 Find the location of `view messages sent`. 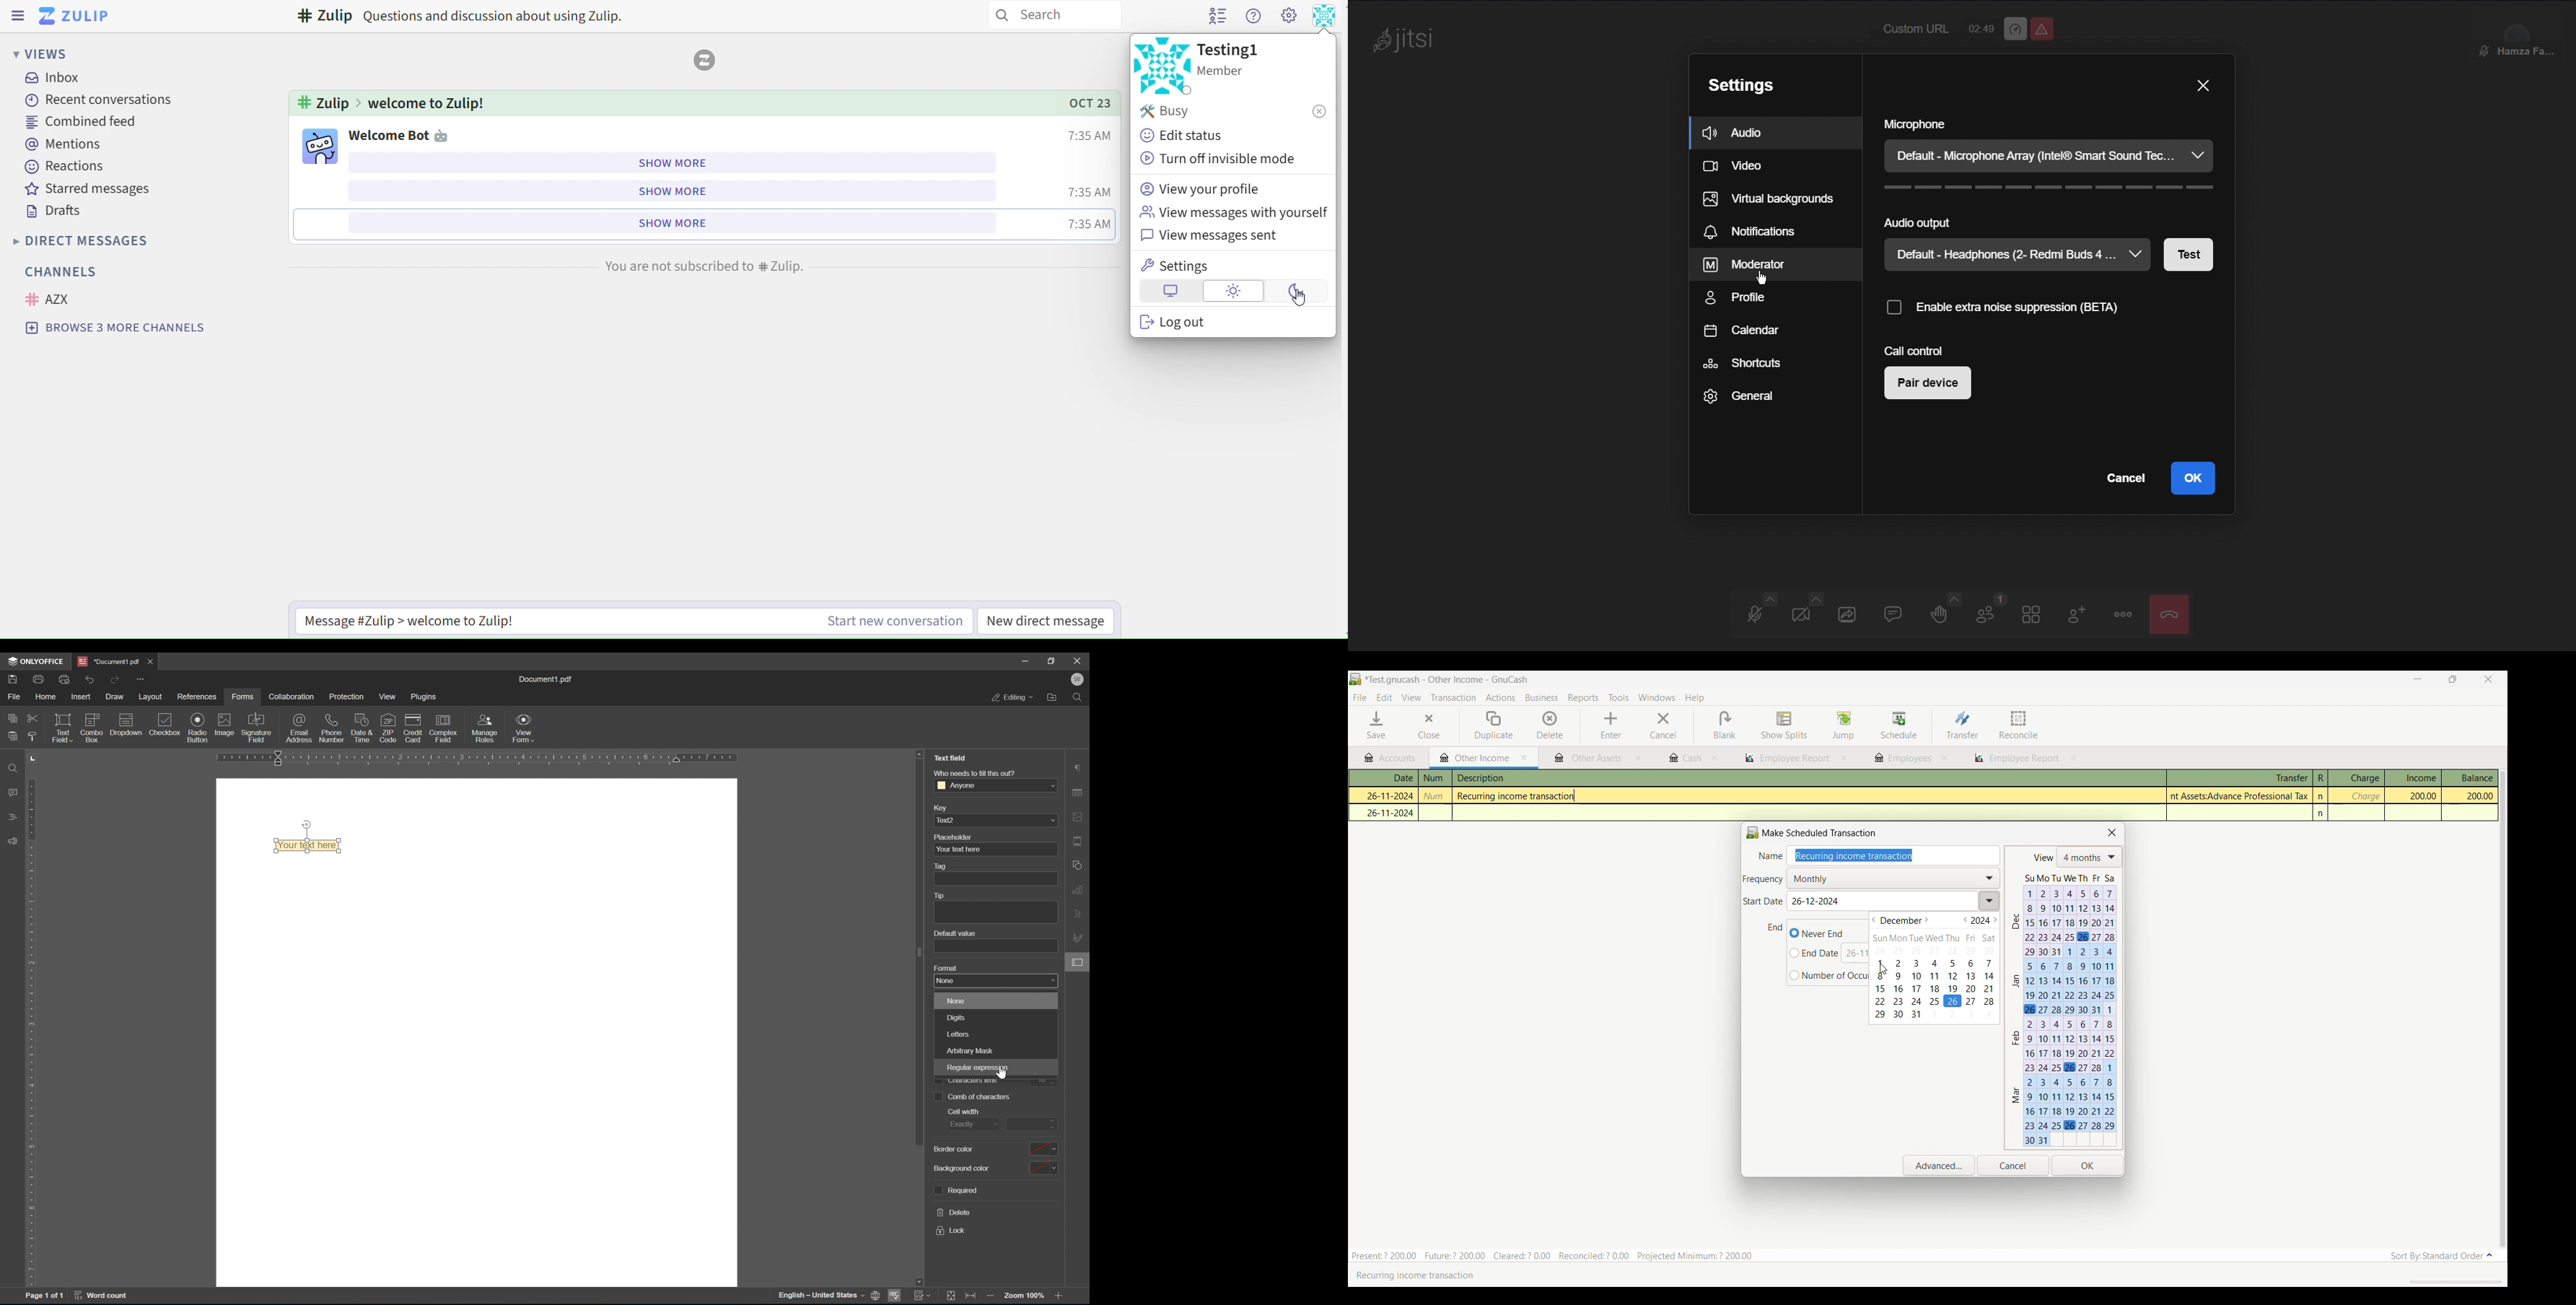

view messages sent is located at coordinates (1217, 235).